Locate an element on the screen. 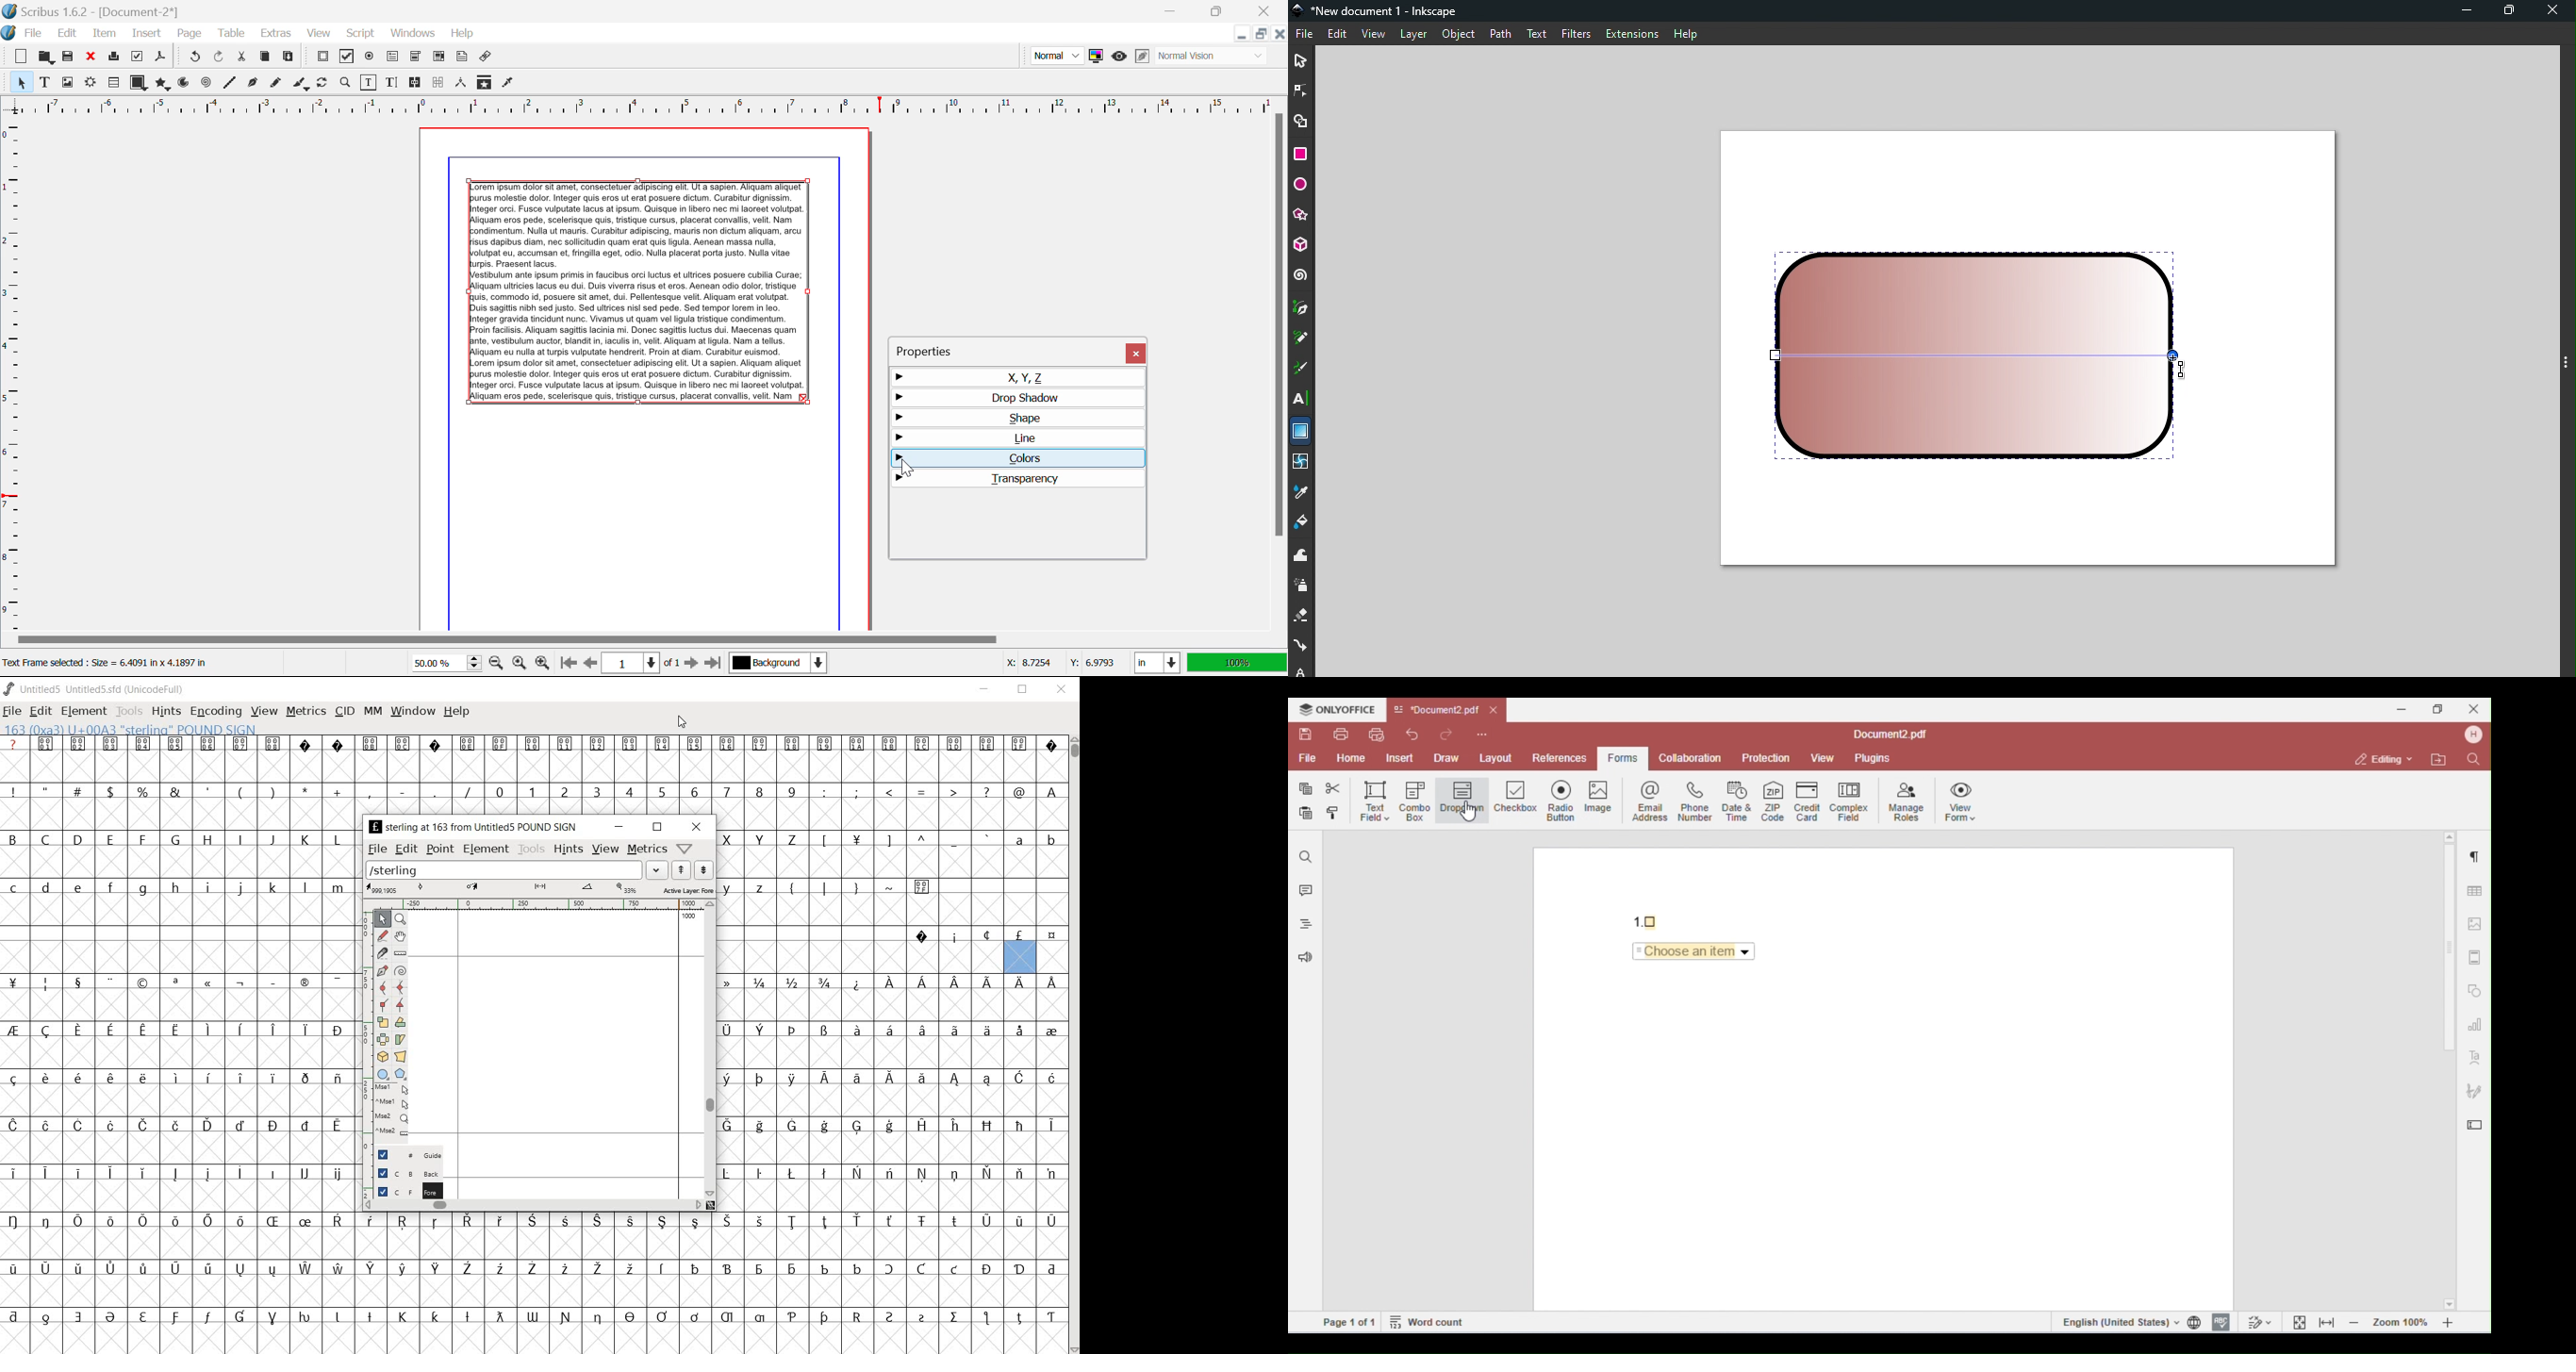 Image resolution: width=2576 pixels, height=1372 pixels. Pencil tool is located at coordinates (1301, 339).